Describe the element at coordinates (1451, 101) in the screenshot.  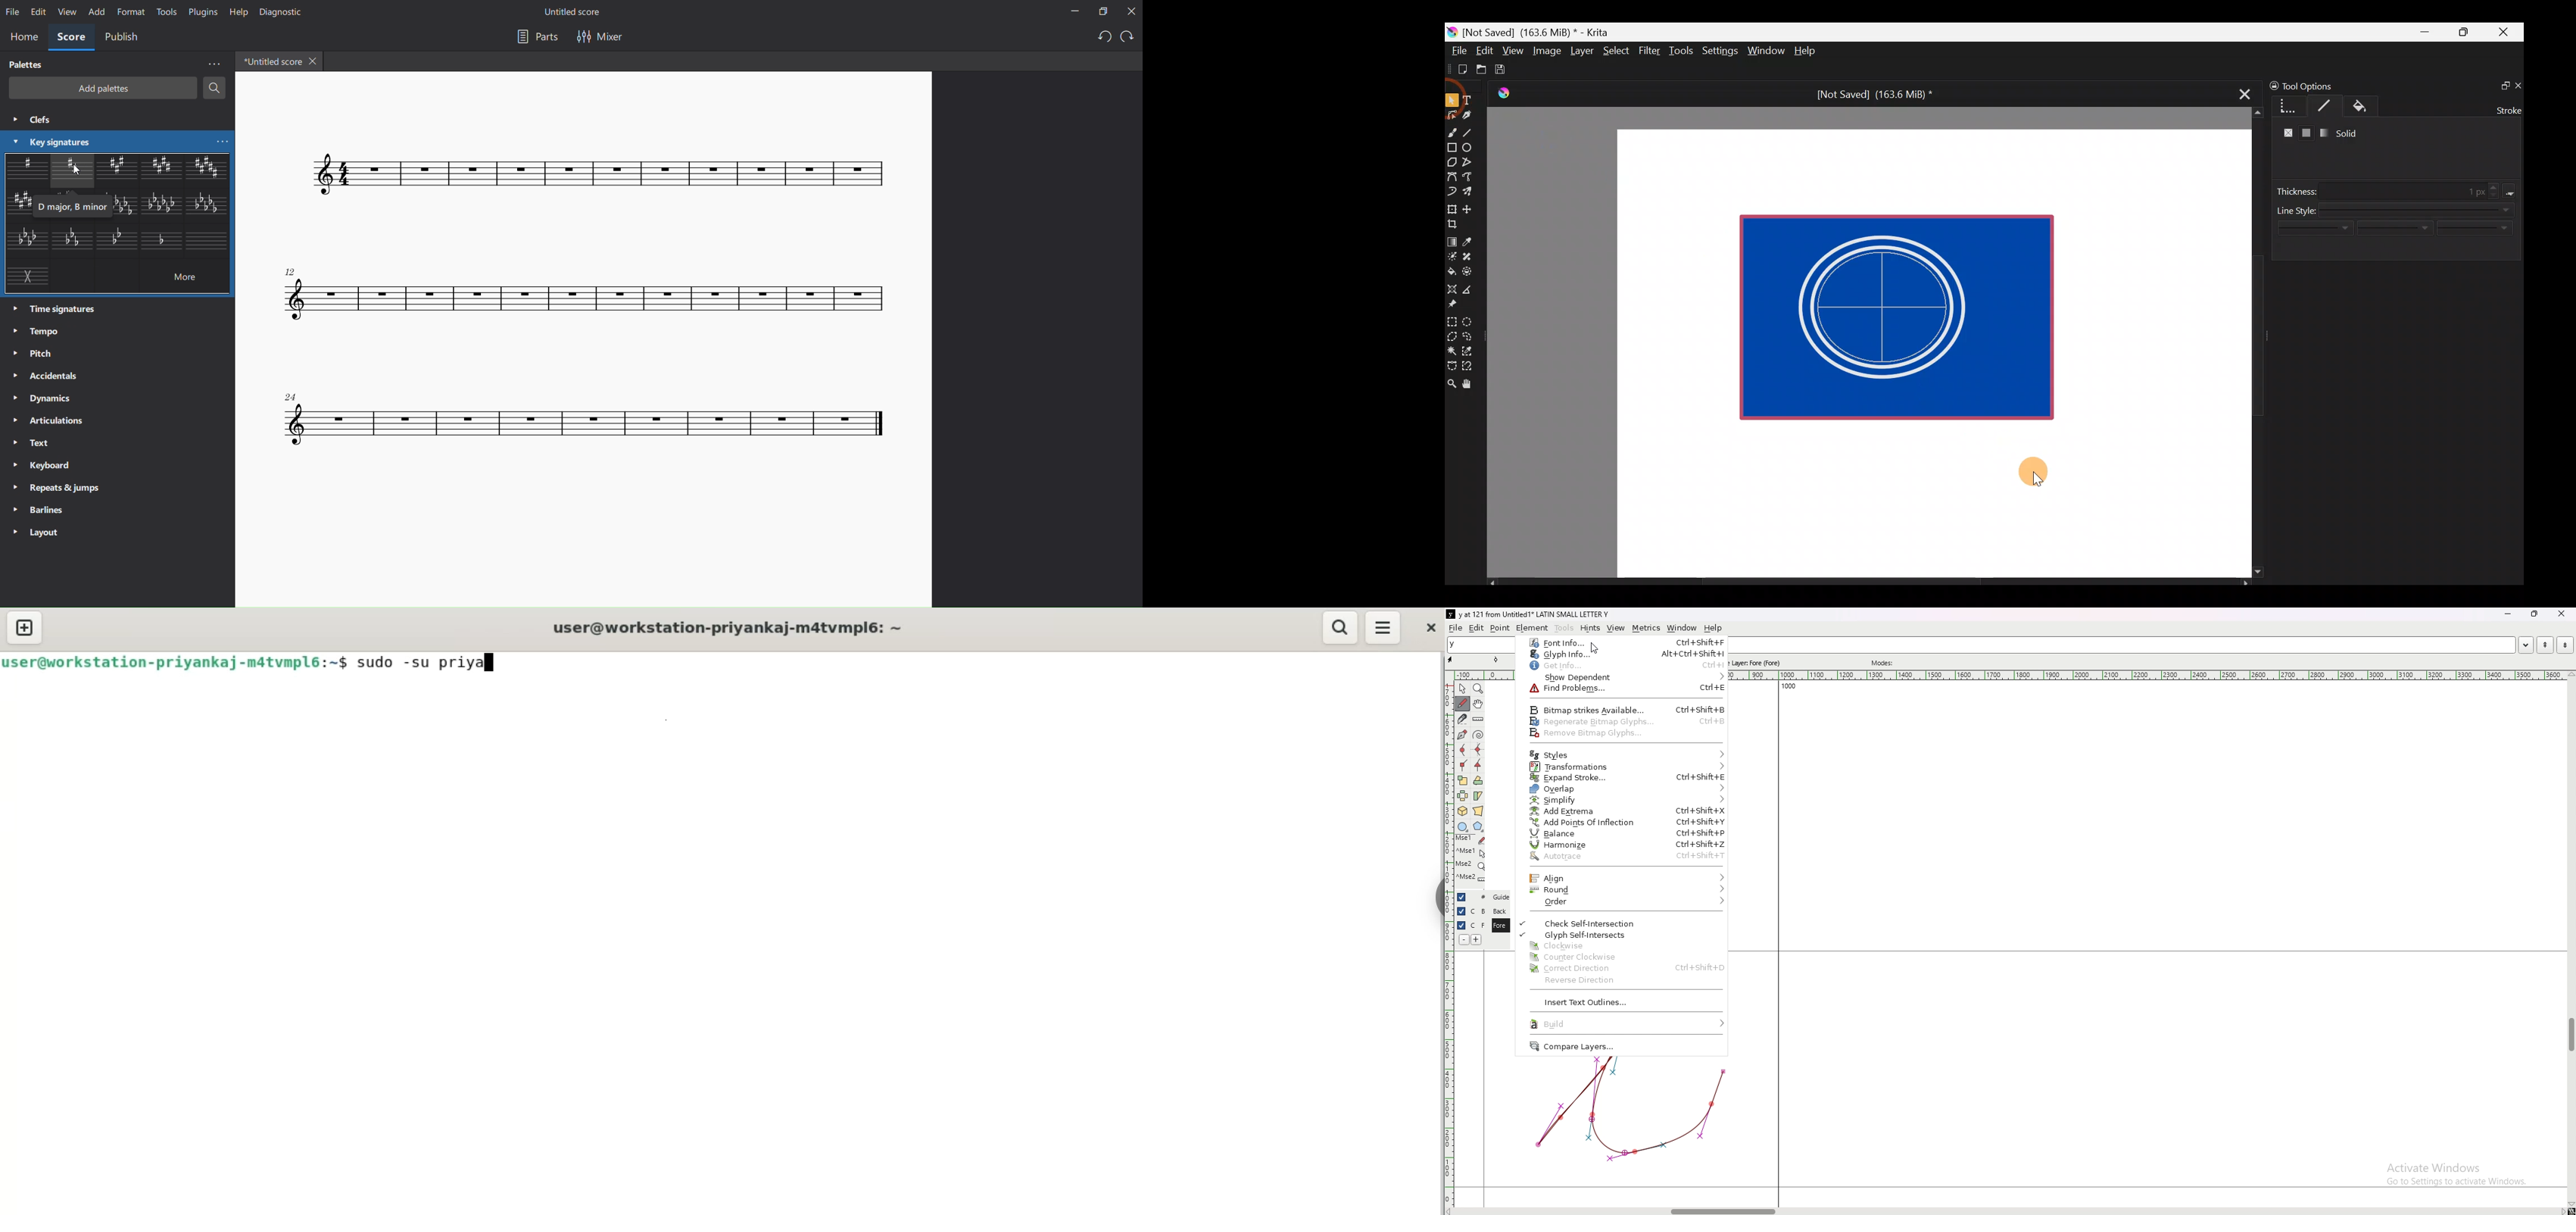
I see `Select shapes tool` at that location.